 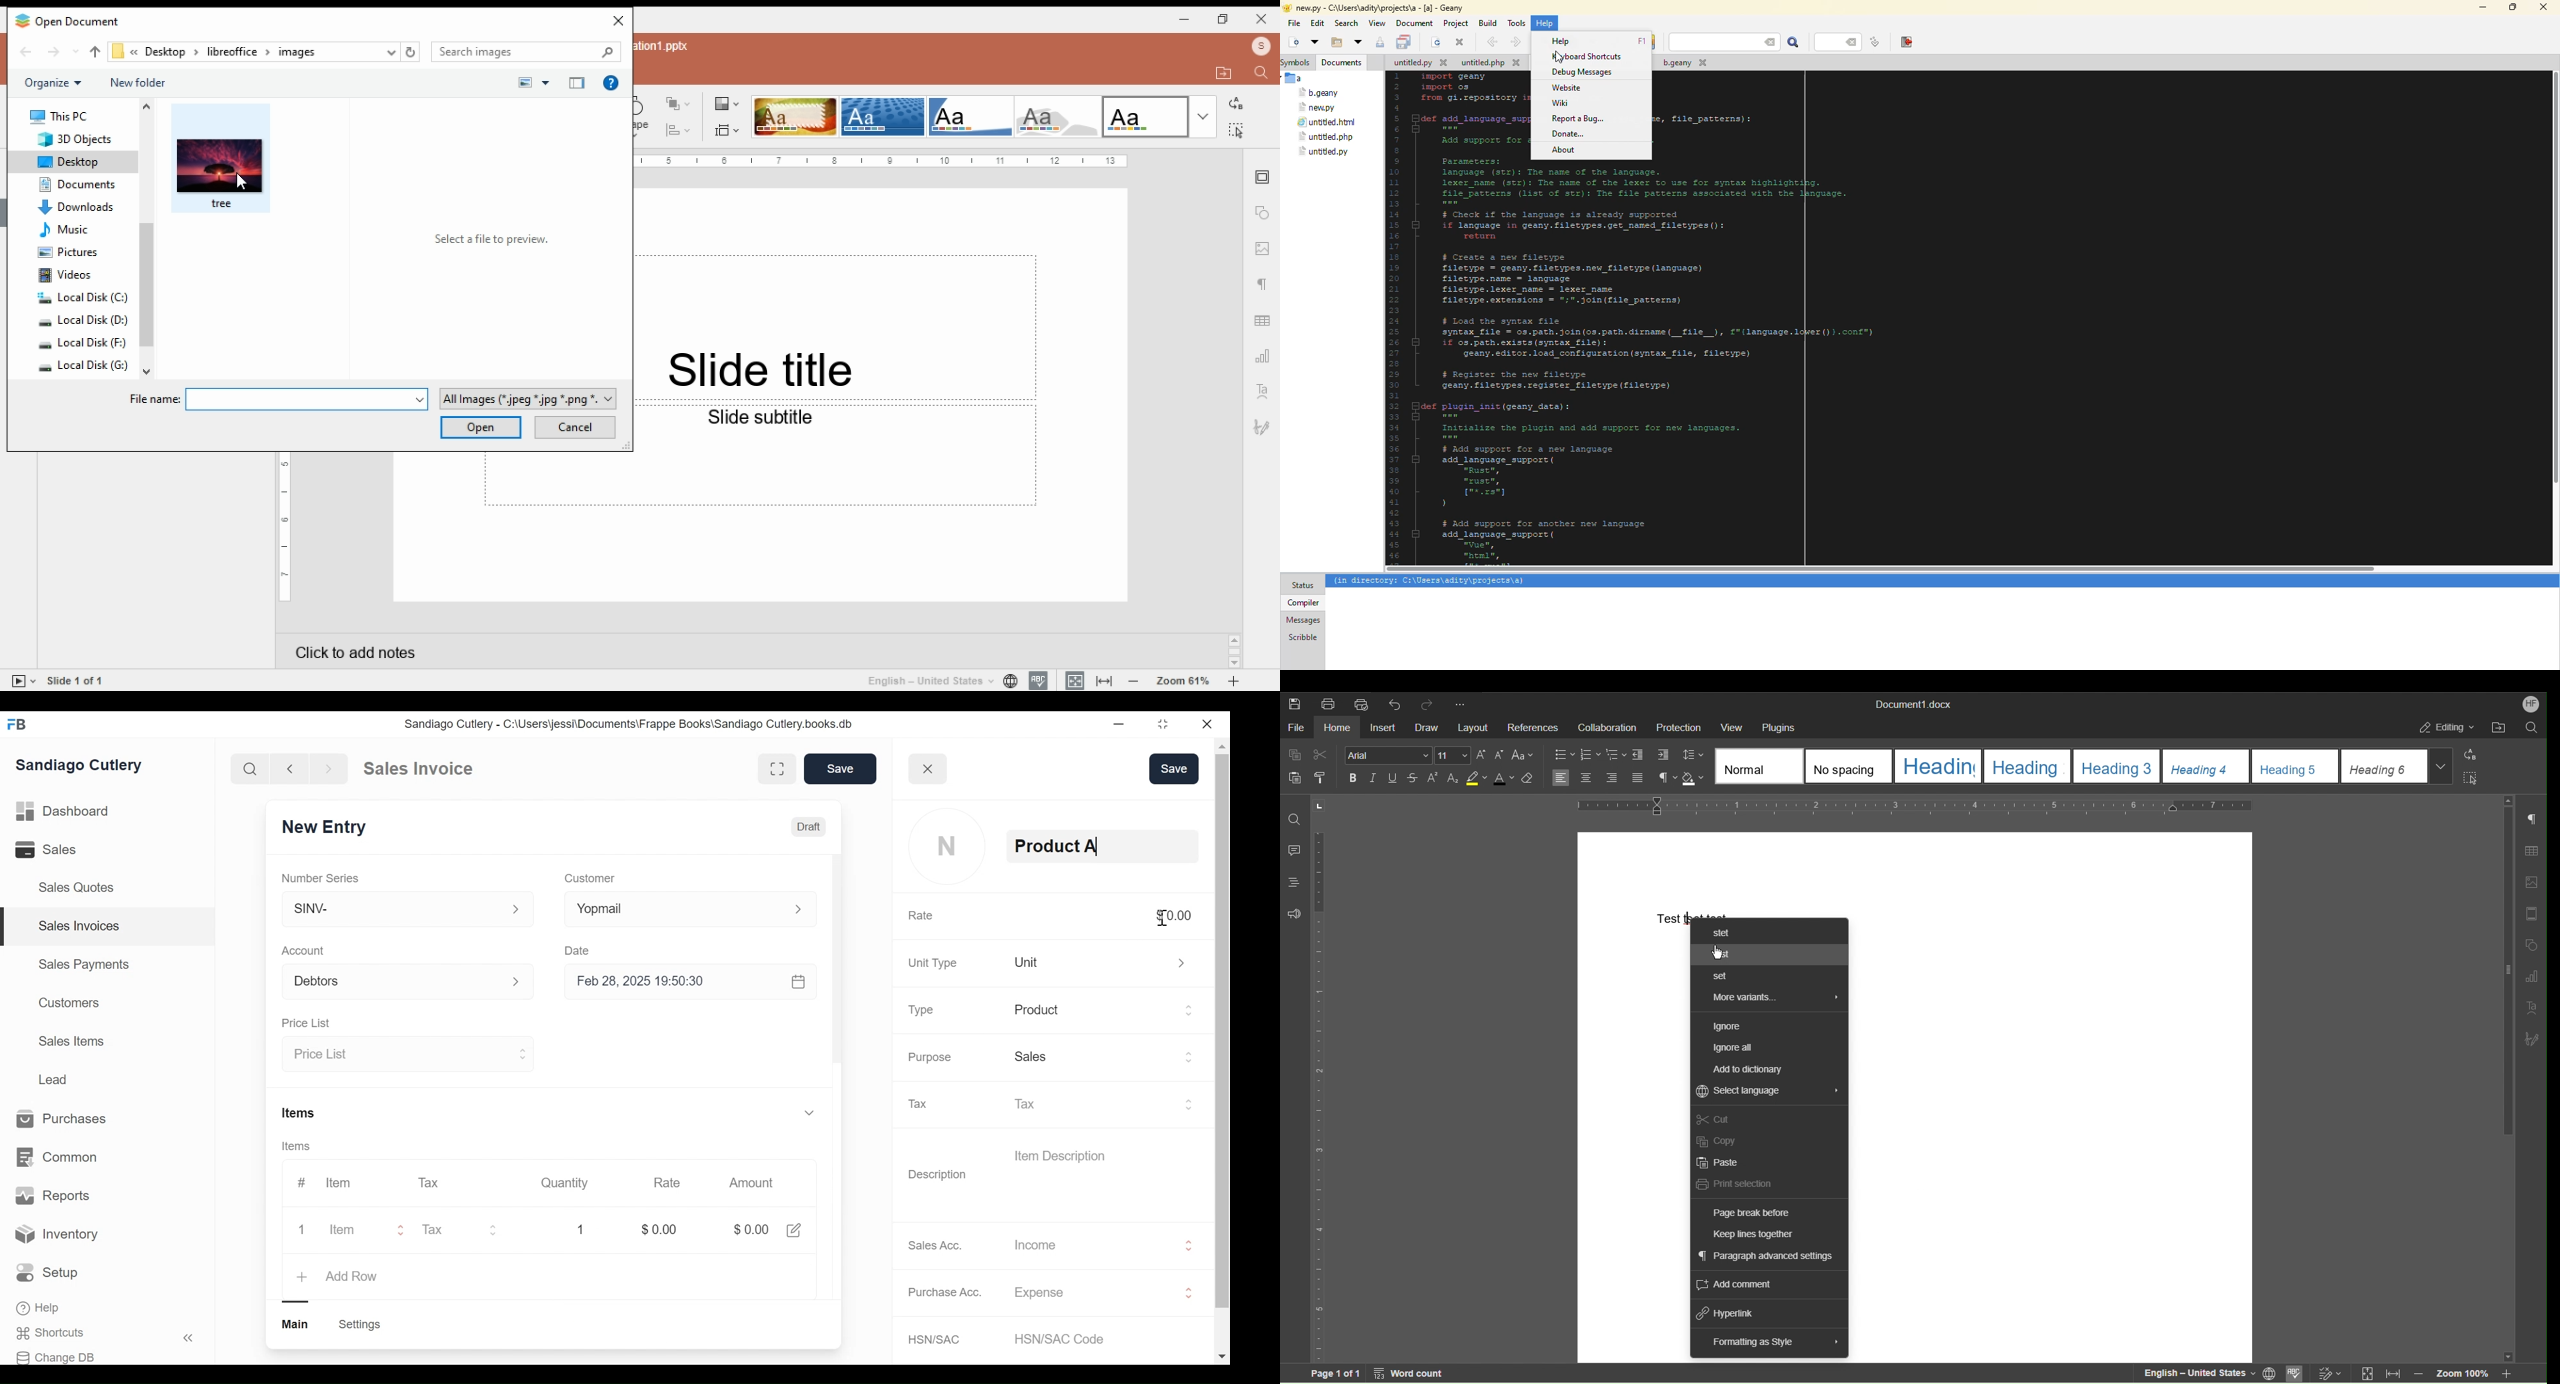 What do you see at coordinates (1475, 727) in the screenshot?
I see `Layout` at bounding box center [1475, 727].